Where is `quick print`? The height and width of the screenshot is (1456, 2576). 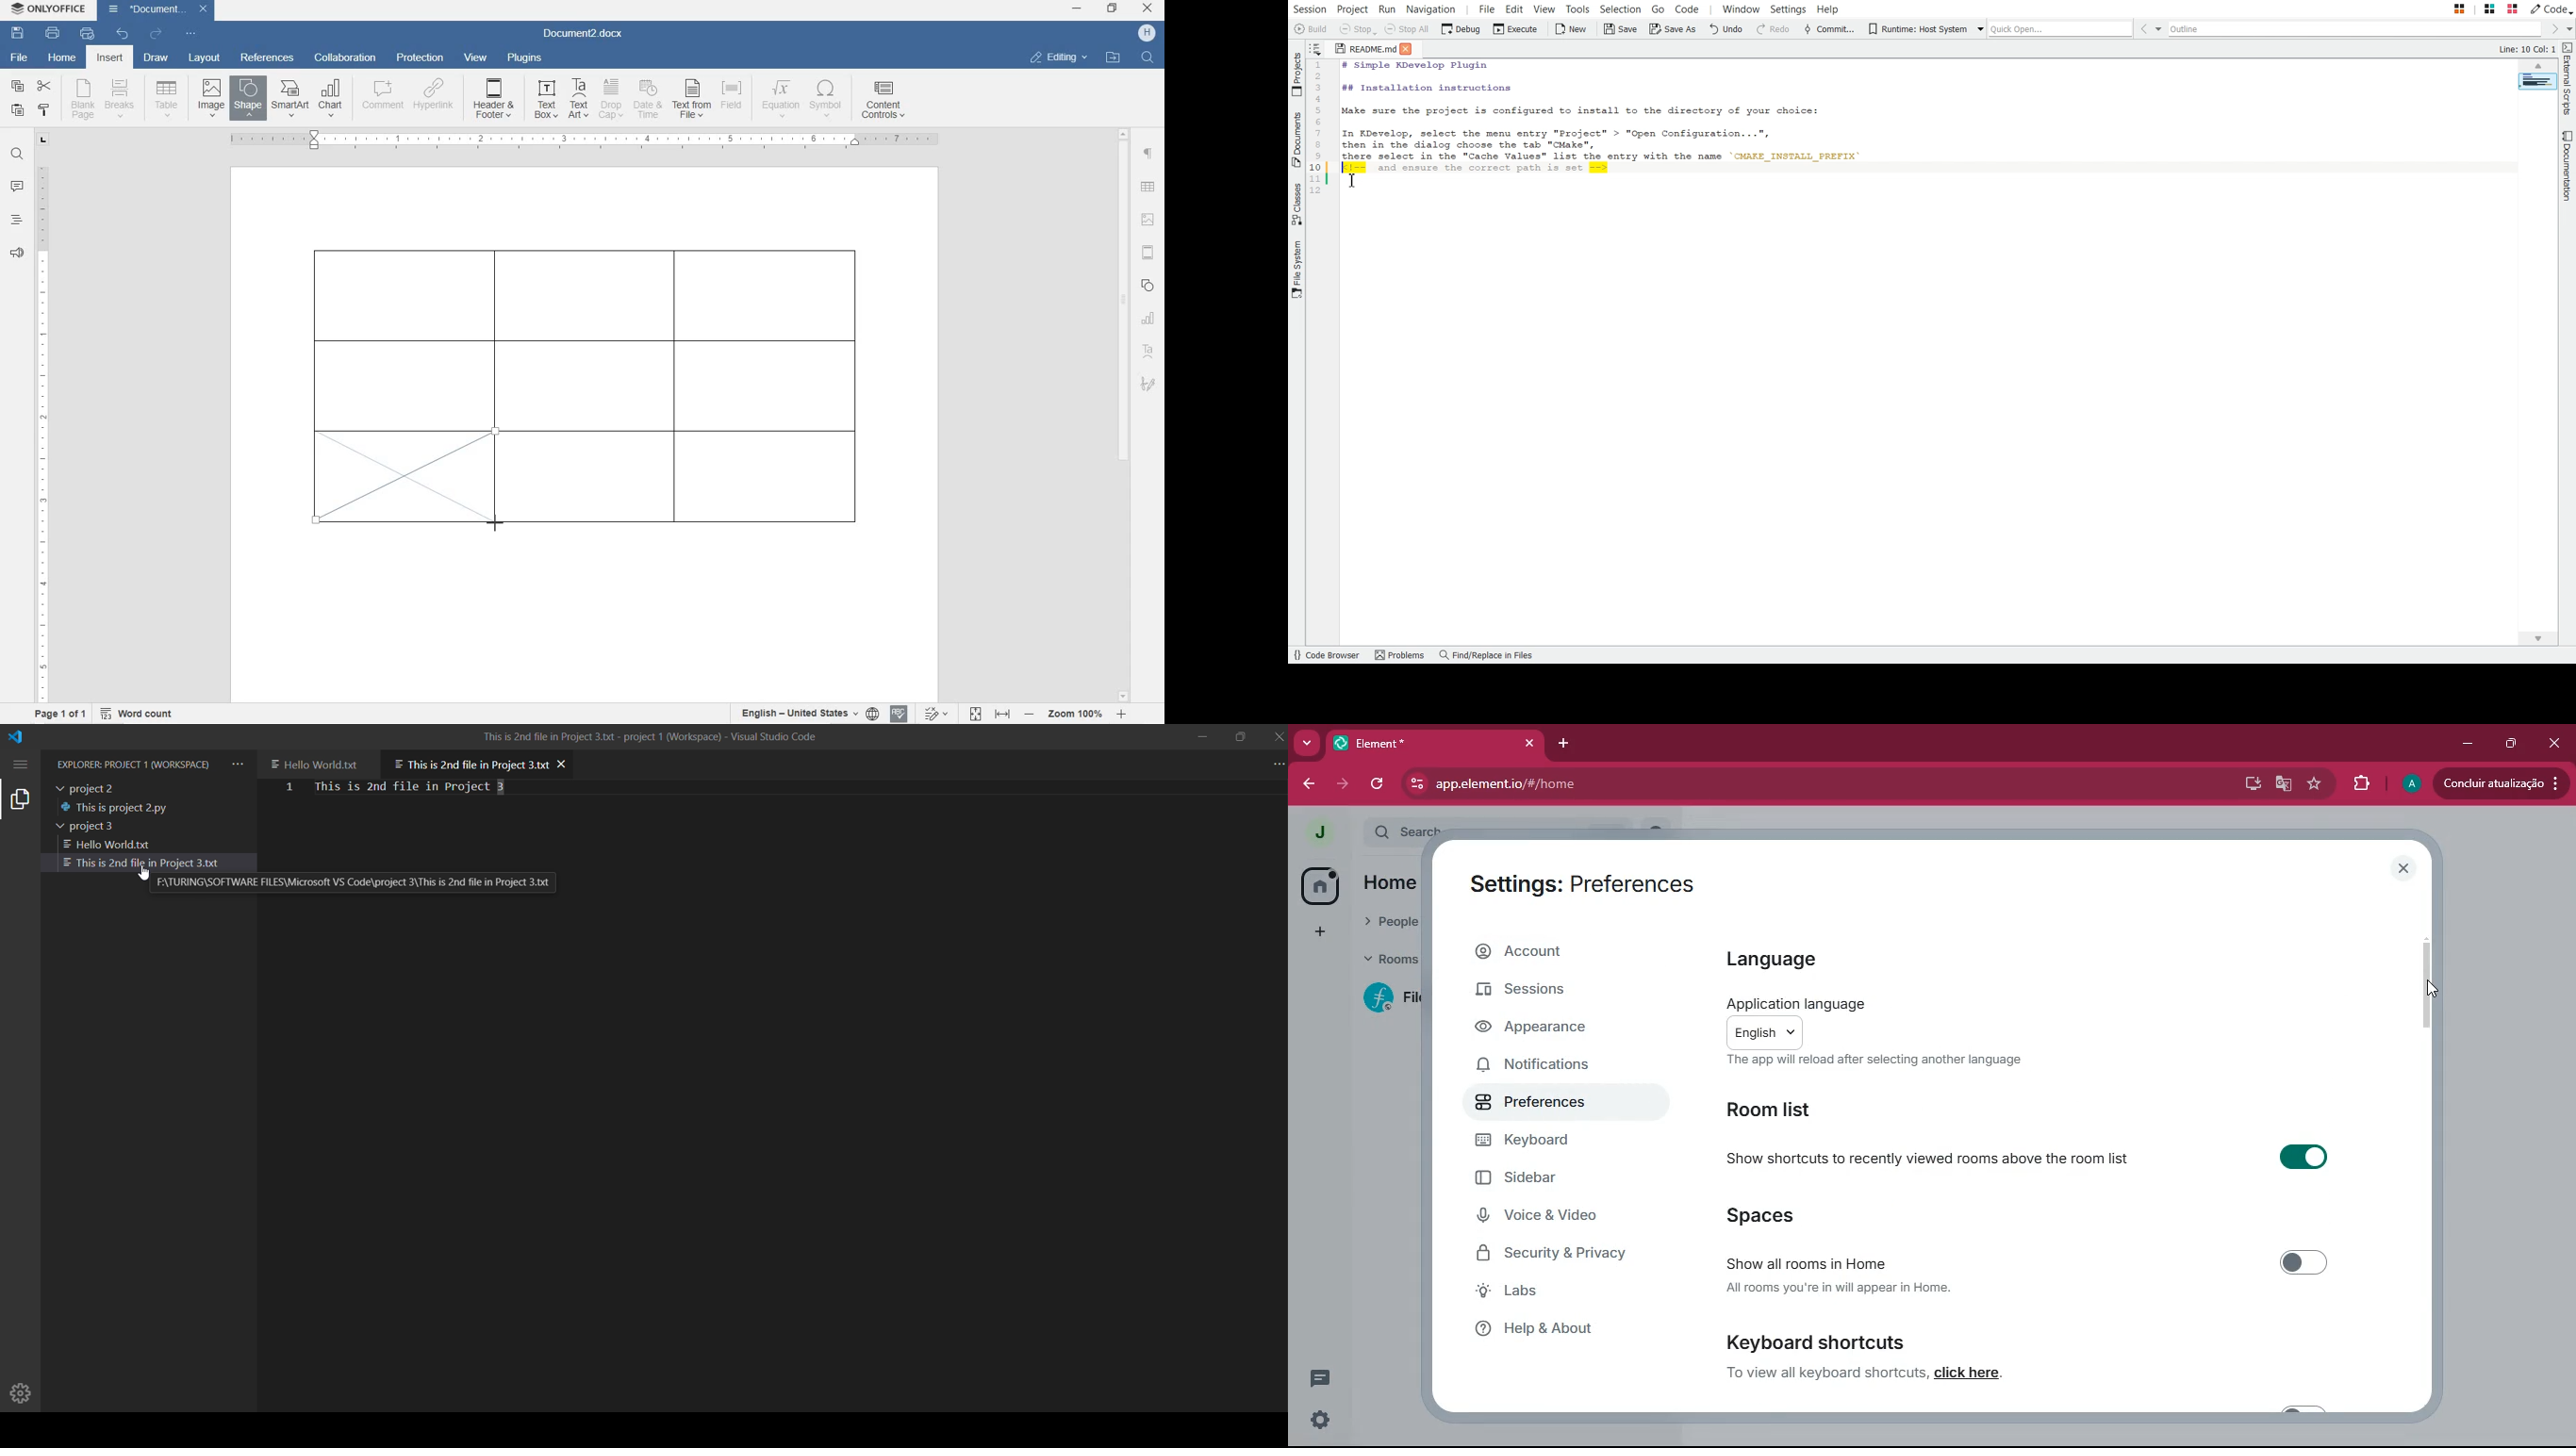
quick print is located at coordinates (87, 33).